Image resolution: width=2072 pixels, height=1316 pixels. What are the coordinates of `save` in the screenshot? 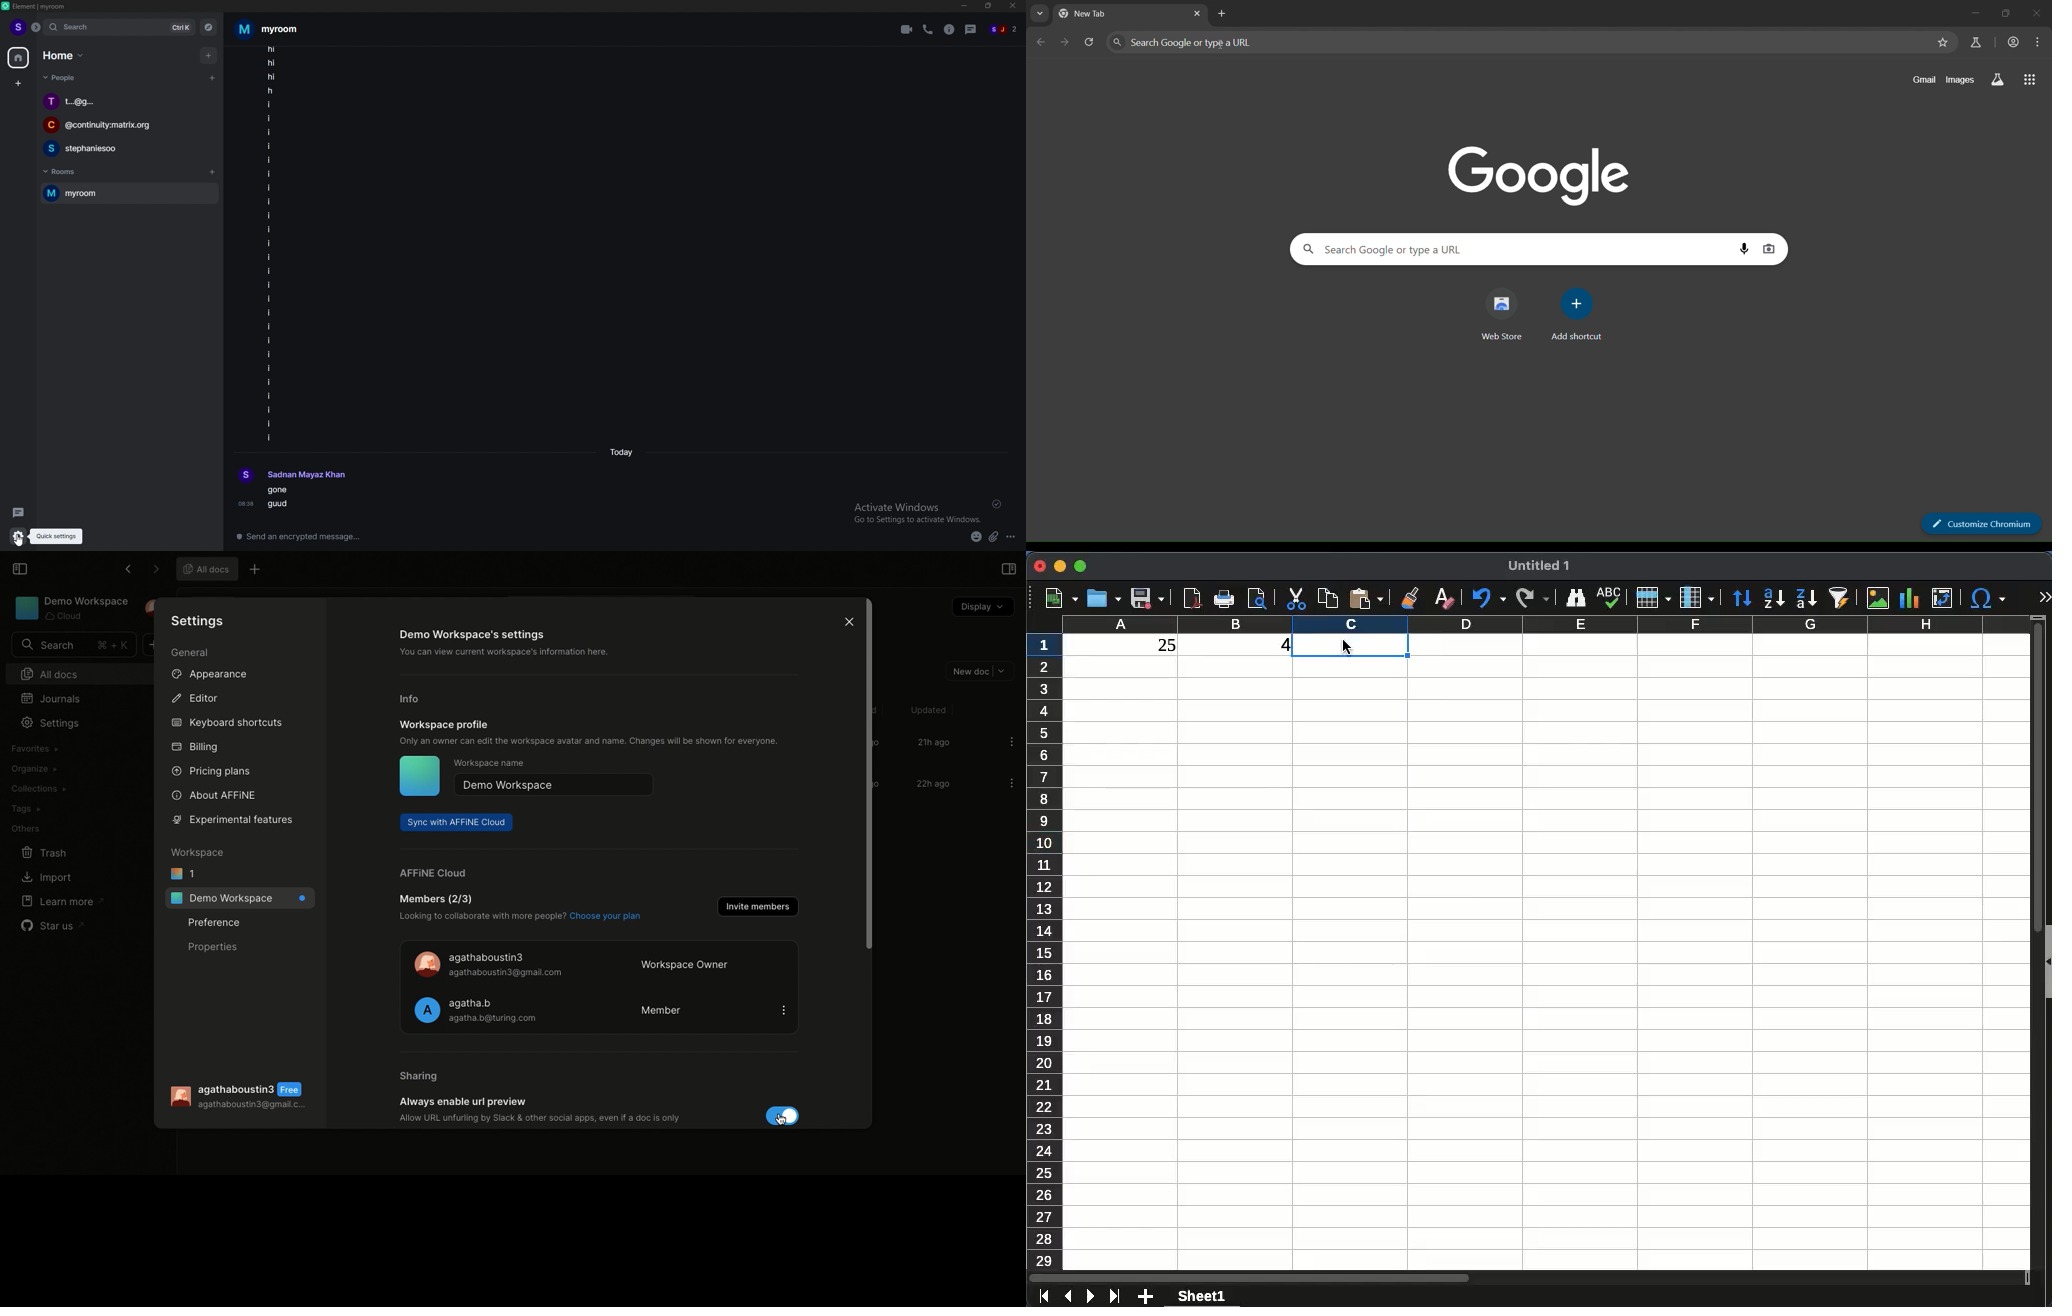 It's located at (1146, 600).